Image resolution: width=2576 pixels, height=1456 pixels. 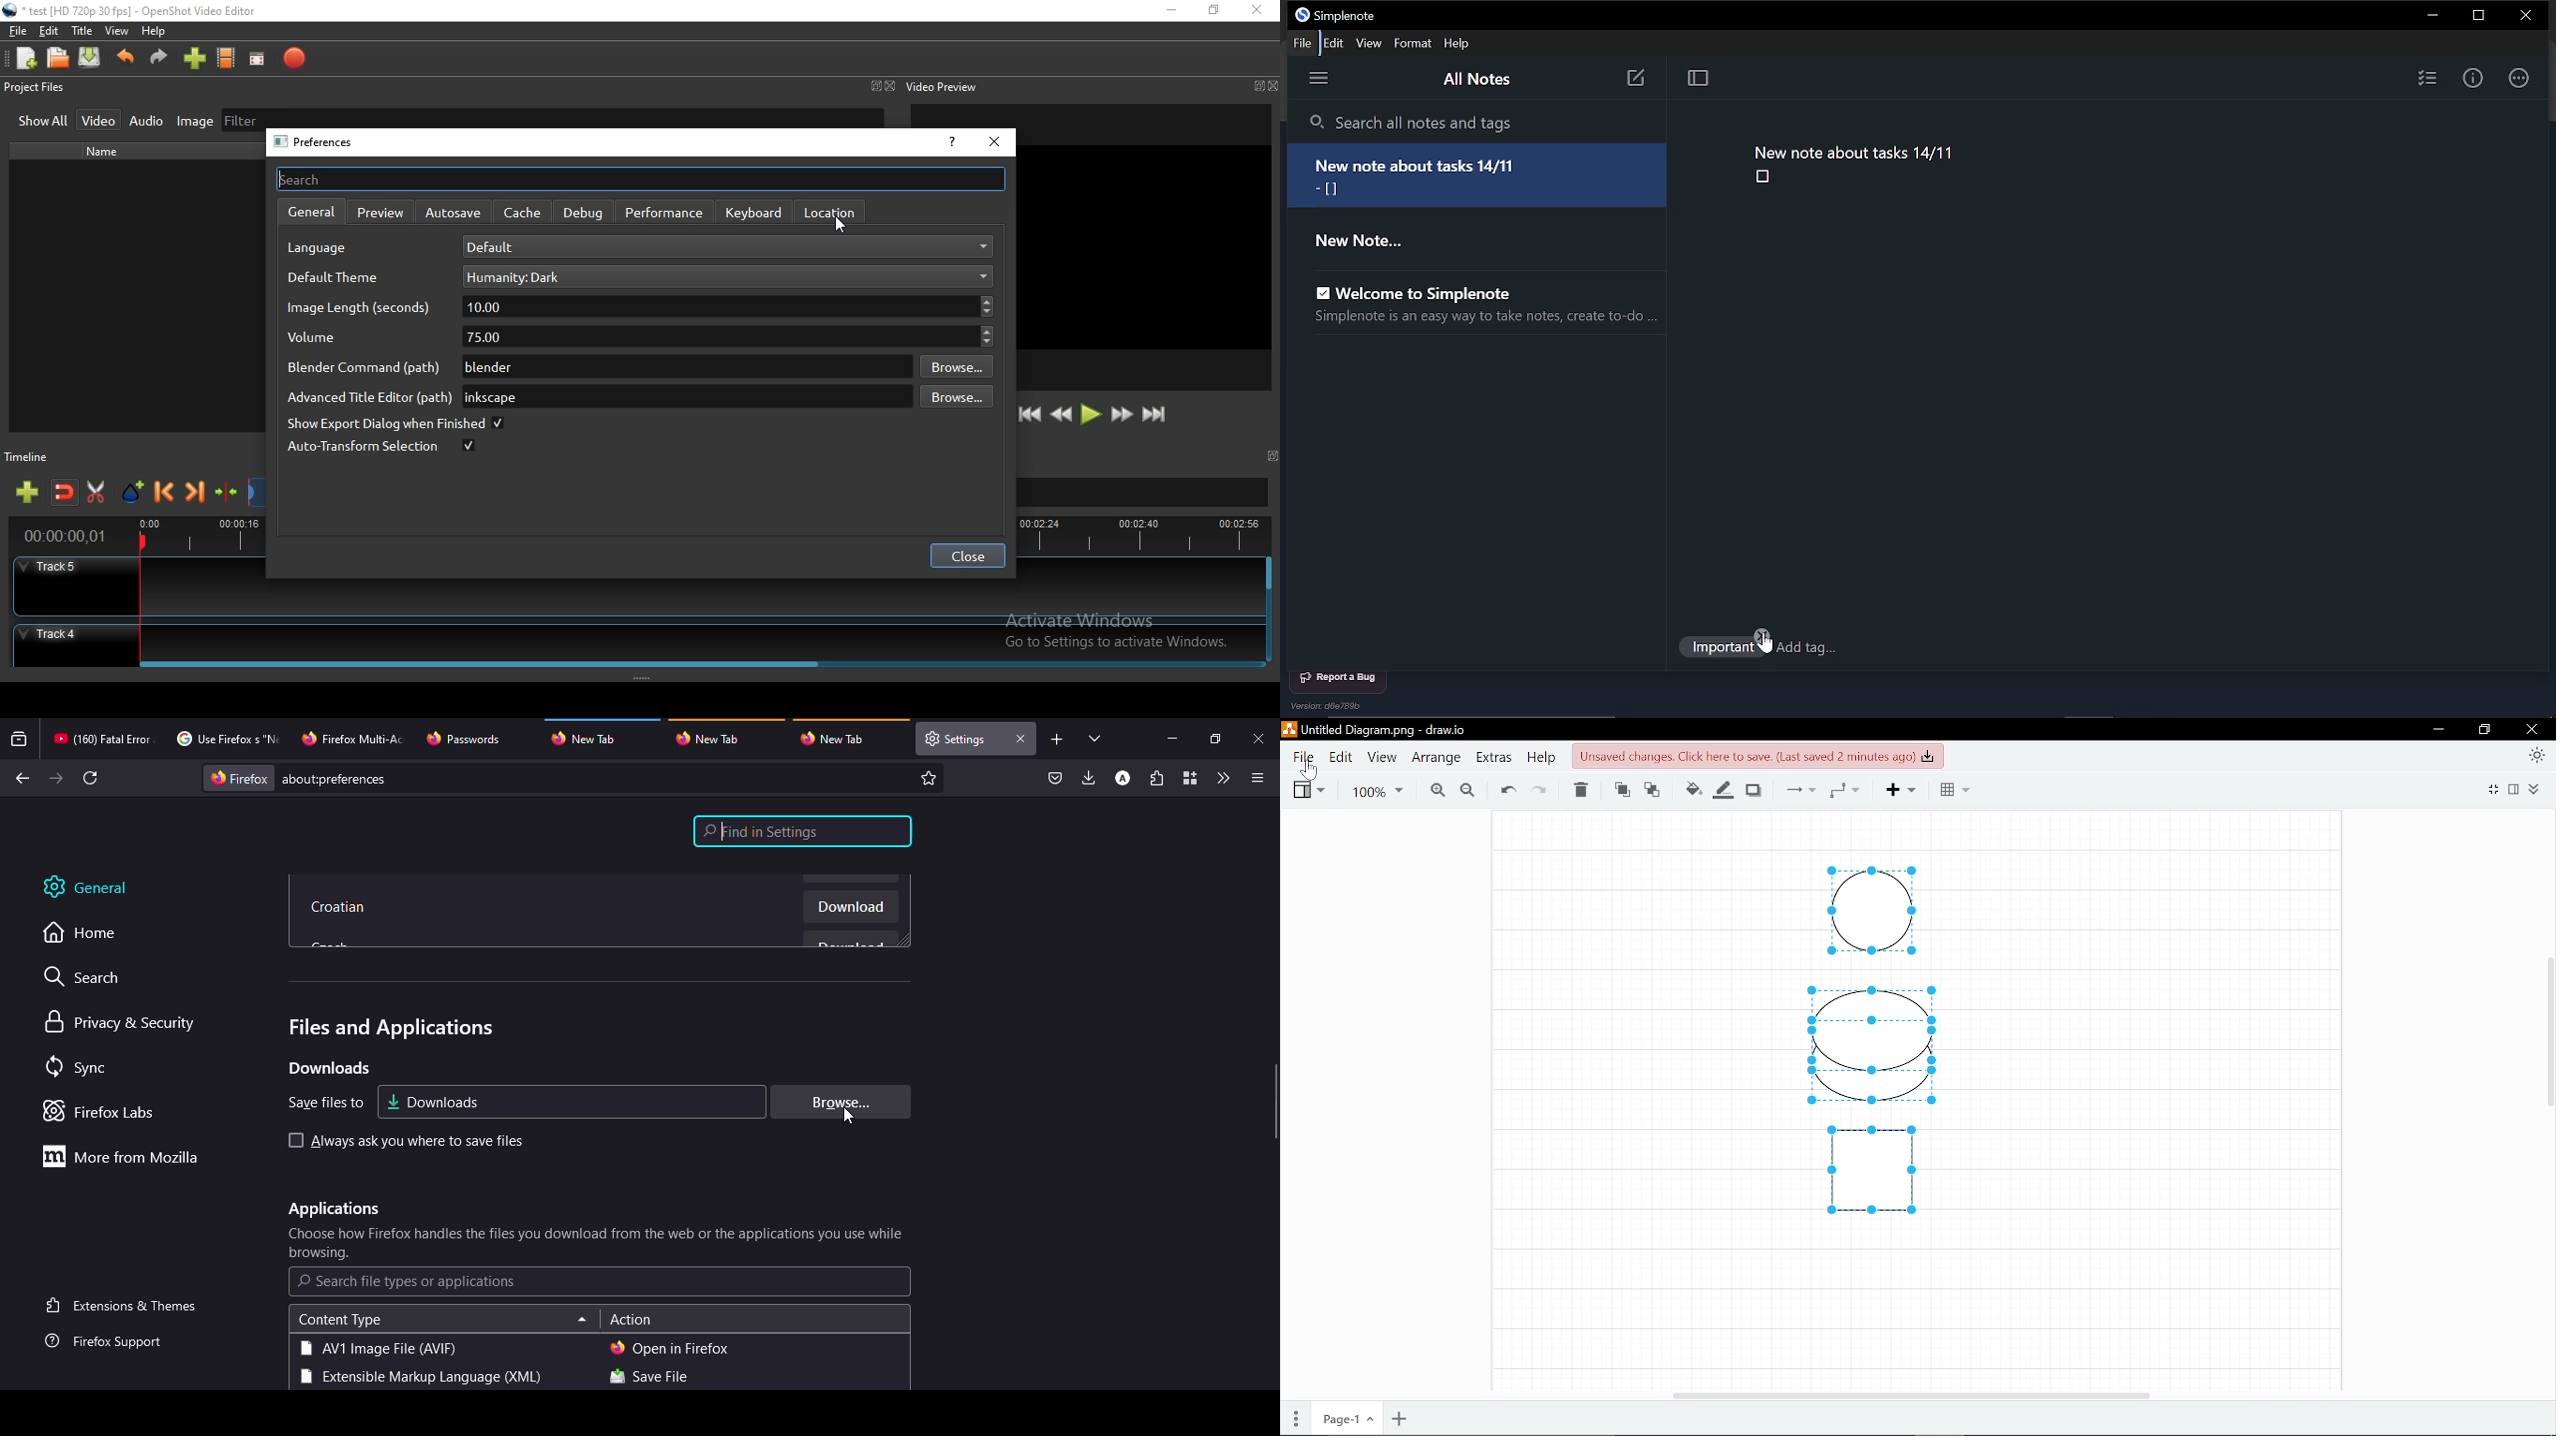 What do you see at coordinates (1188, 779) in the screenshot?
I see `container` at bounding box center [1188, 779].